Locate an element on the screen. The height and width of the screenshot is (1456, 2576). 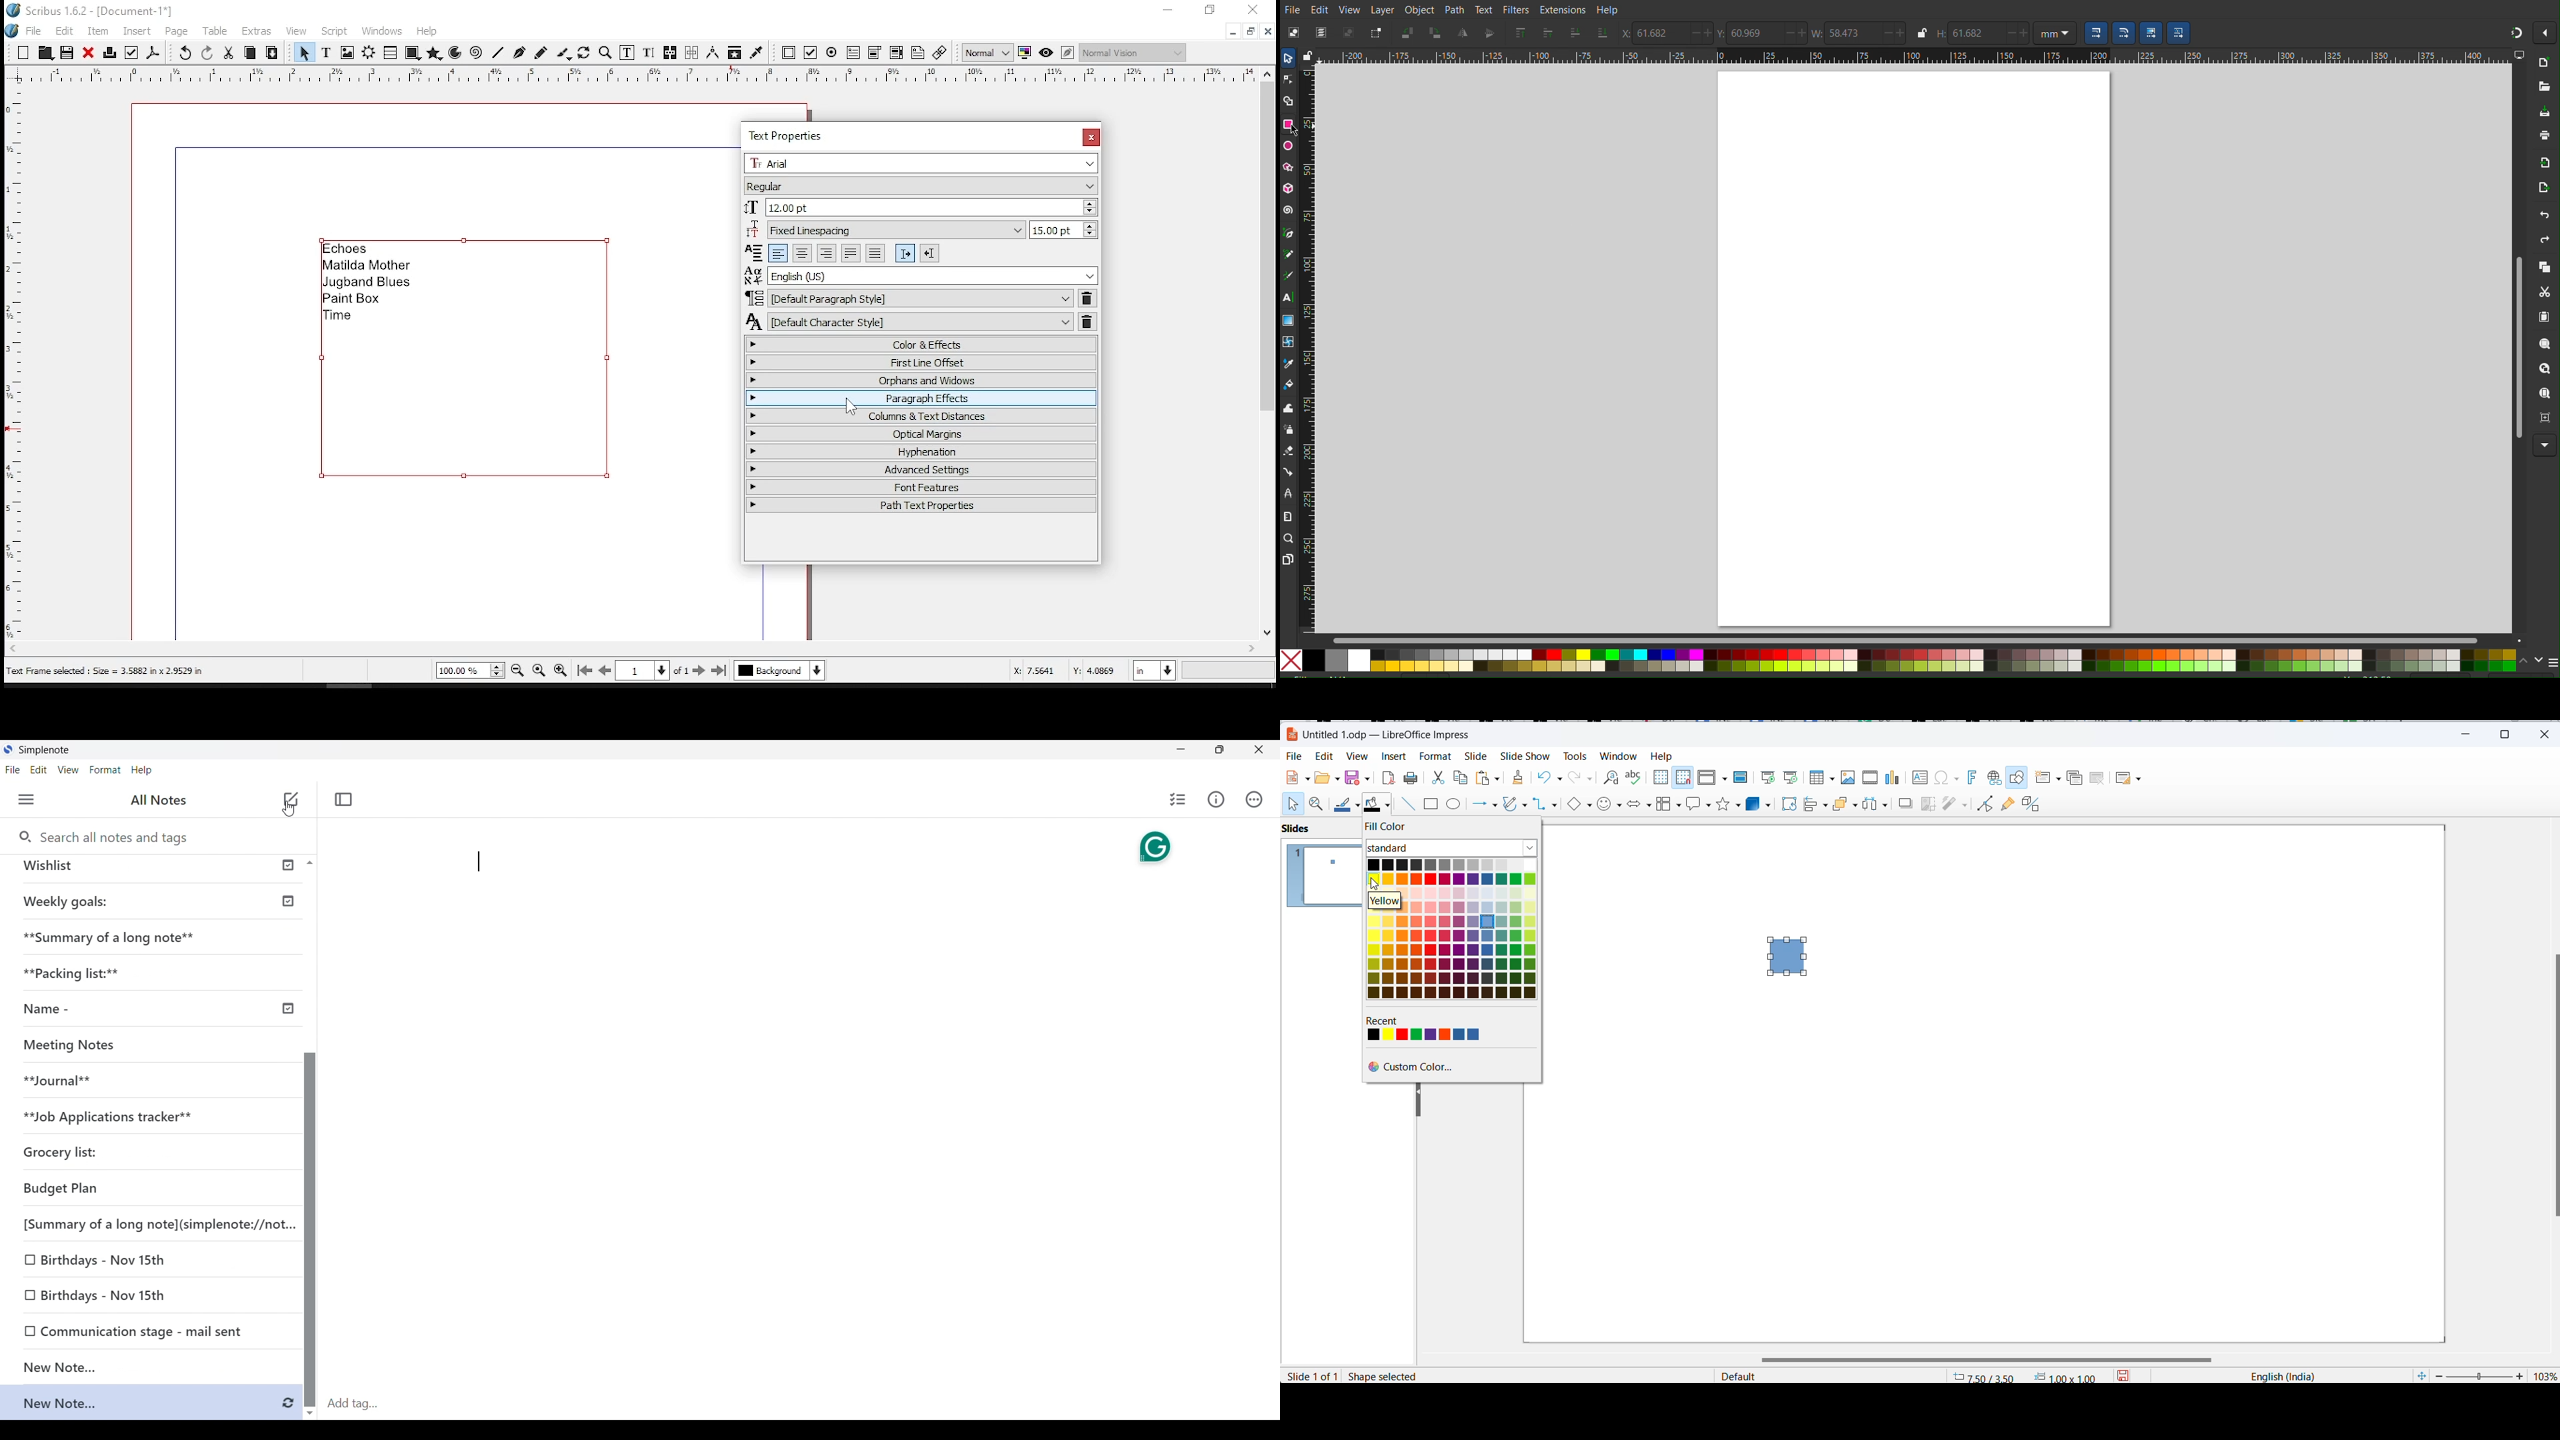
close window is located at coordinates (1268, 31).